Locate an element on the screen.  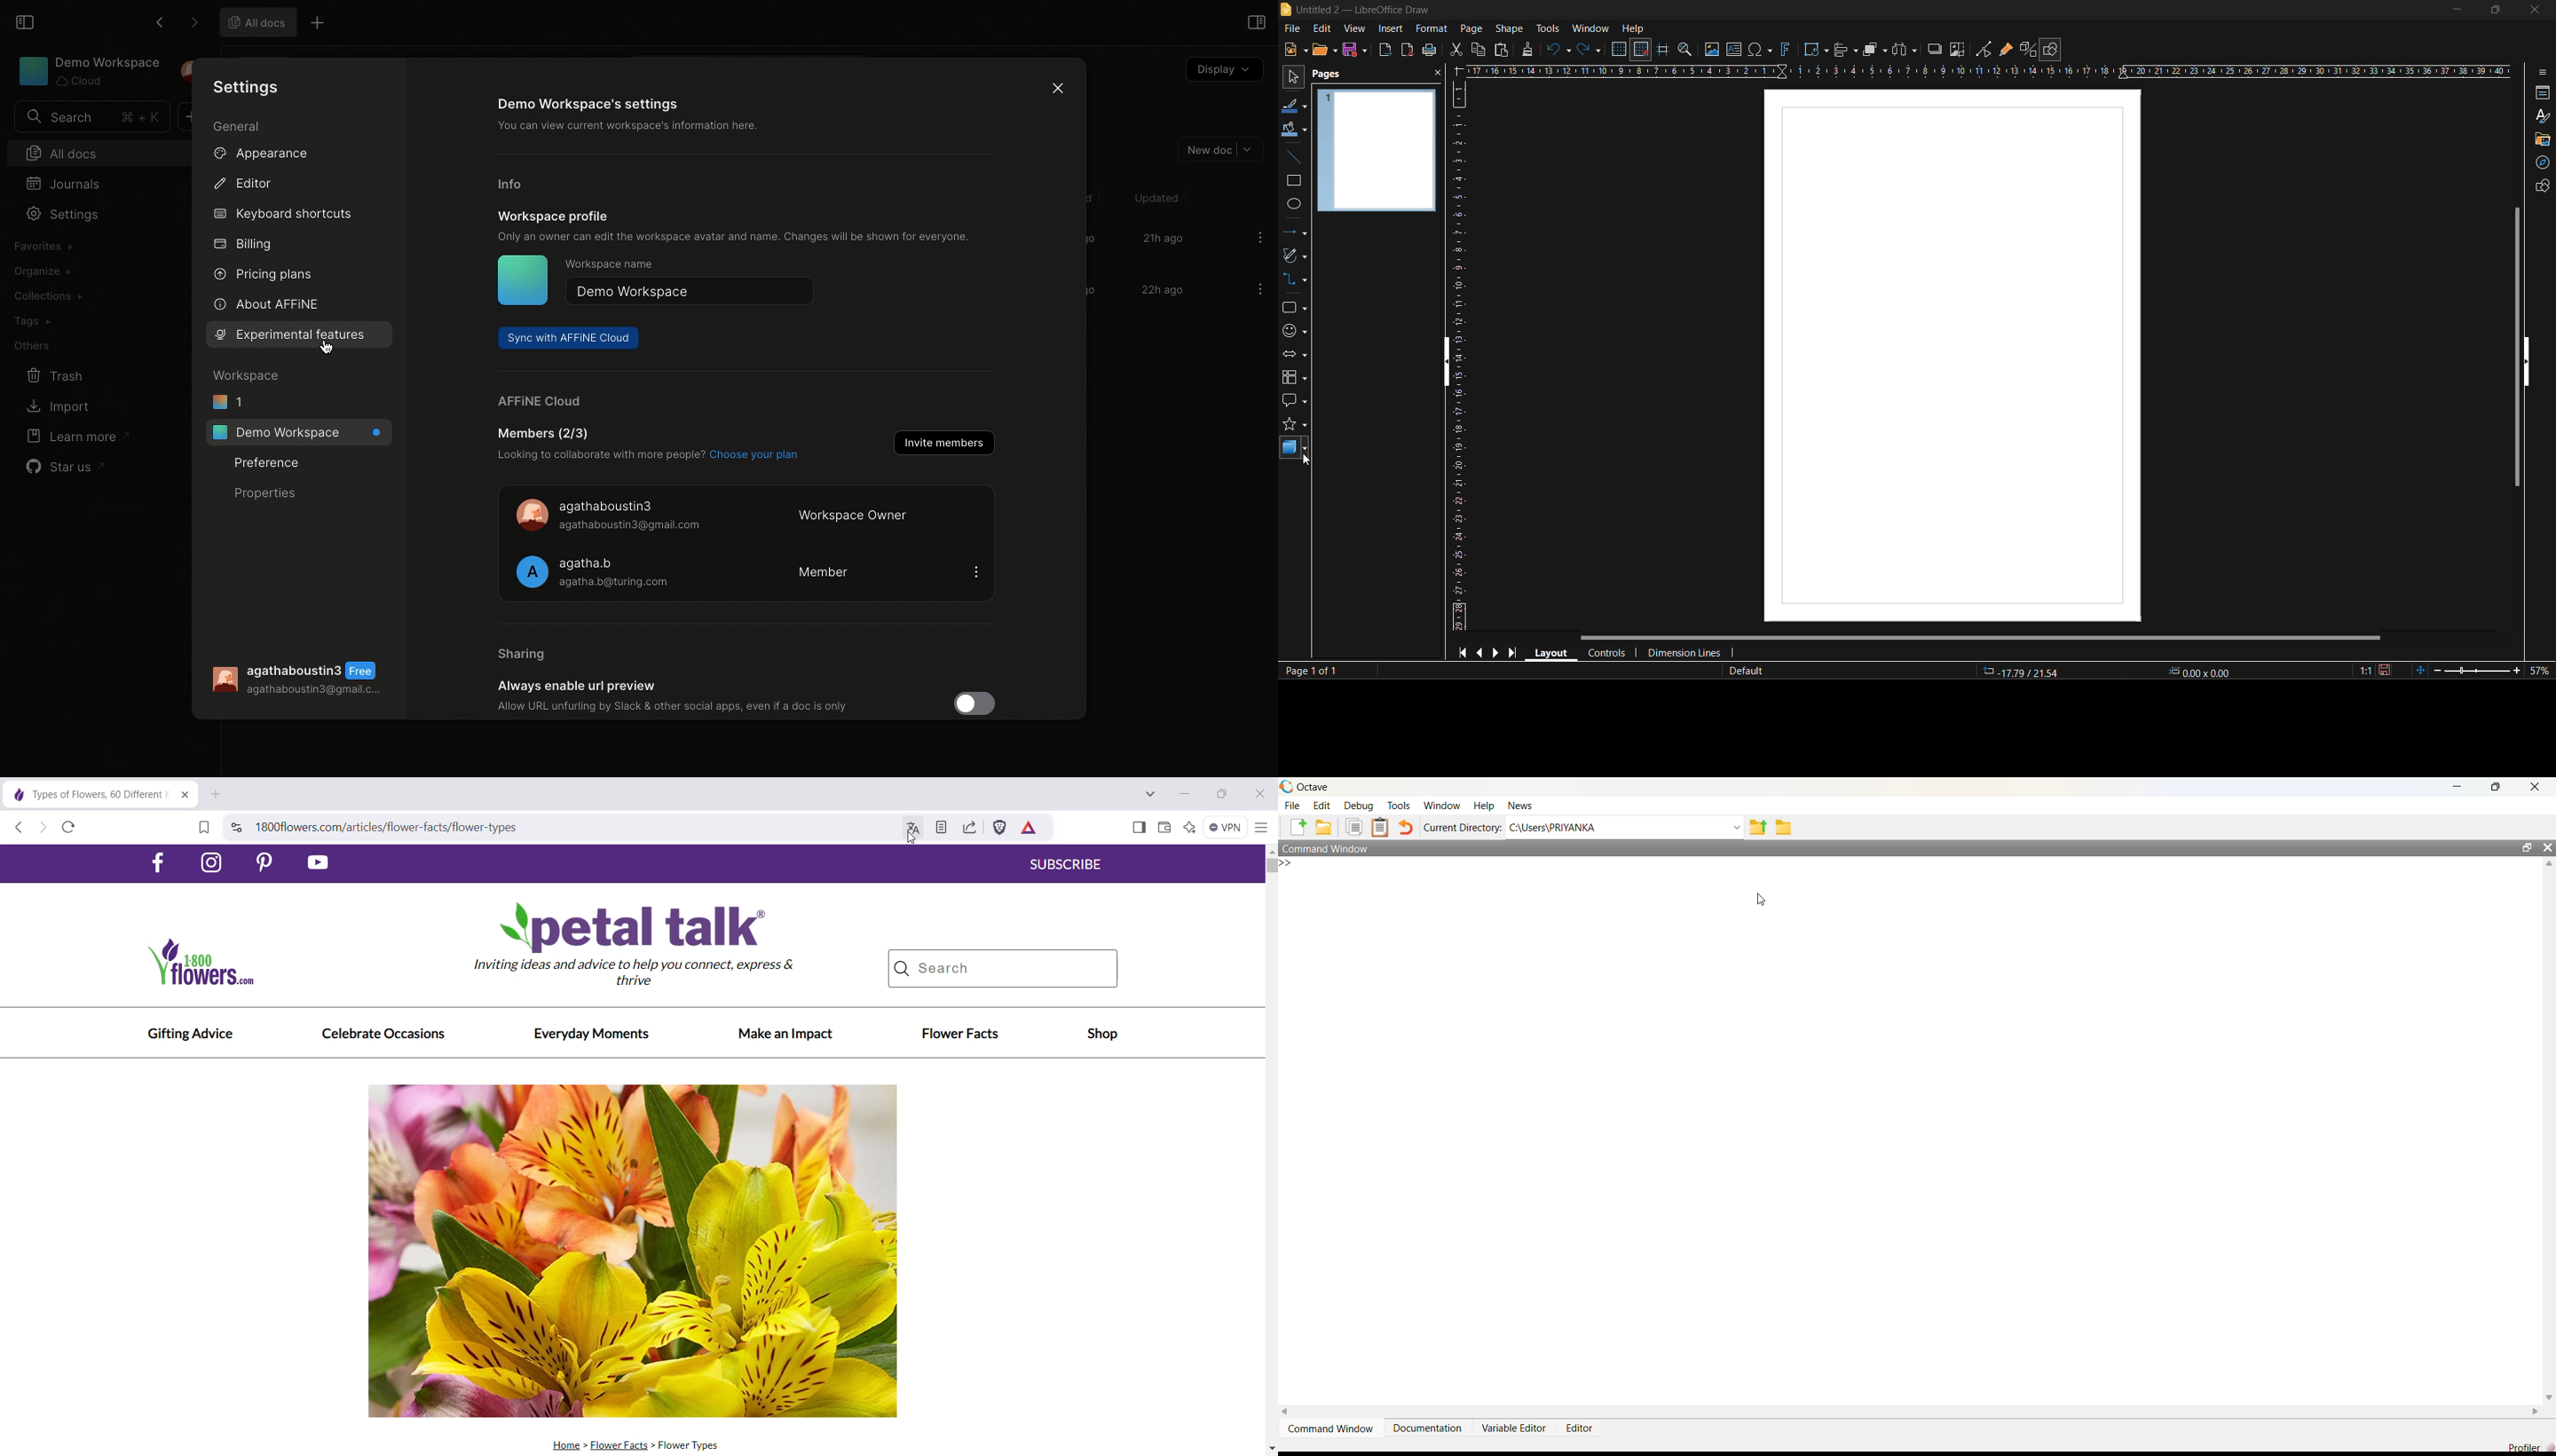
symbols is located at coordinates (1293, 330).